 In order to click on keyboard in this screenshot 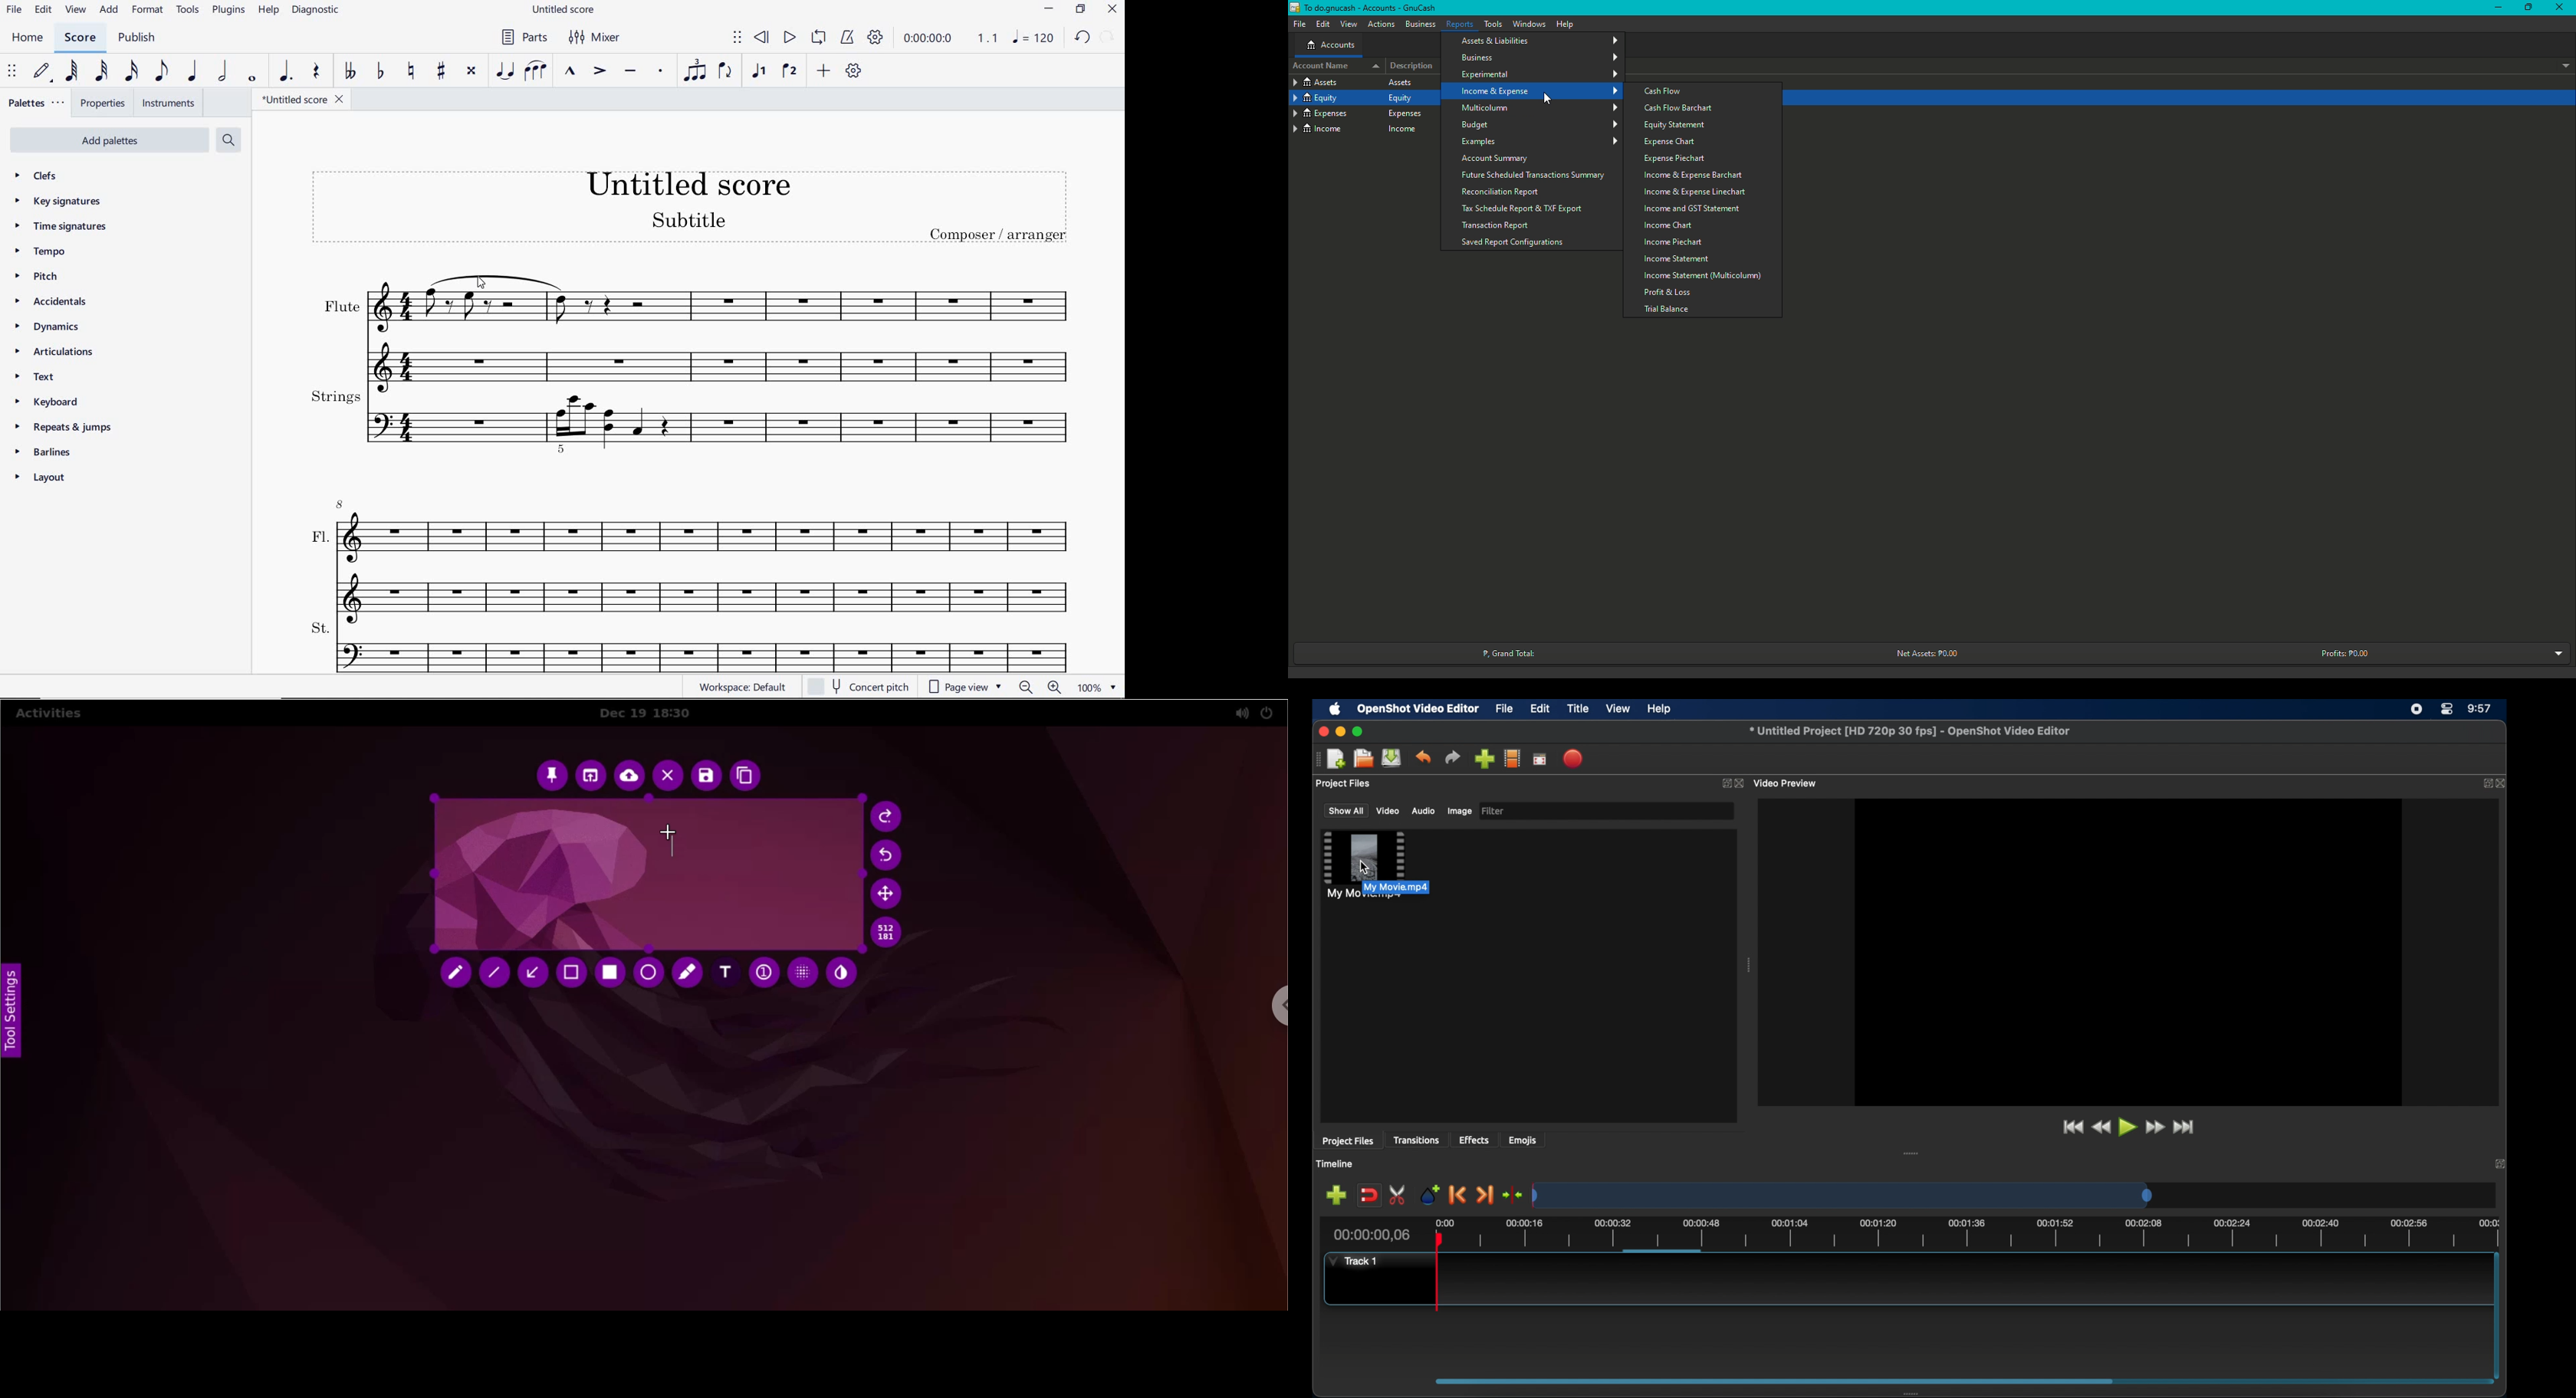, I will do `click(44, 402)`.